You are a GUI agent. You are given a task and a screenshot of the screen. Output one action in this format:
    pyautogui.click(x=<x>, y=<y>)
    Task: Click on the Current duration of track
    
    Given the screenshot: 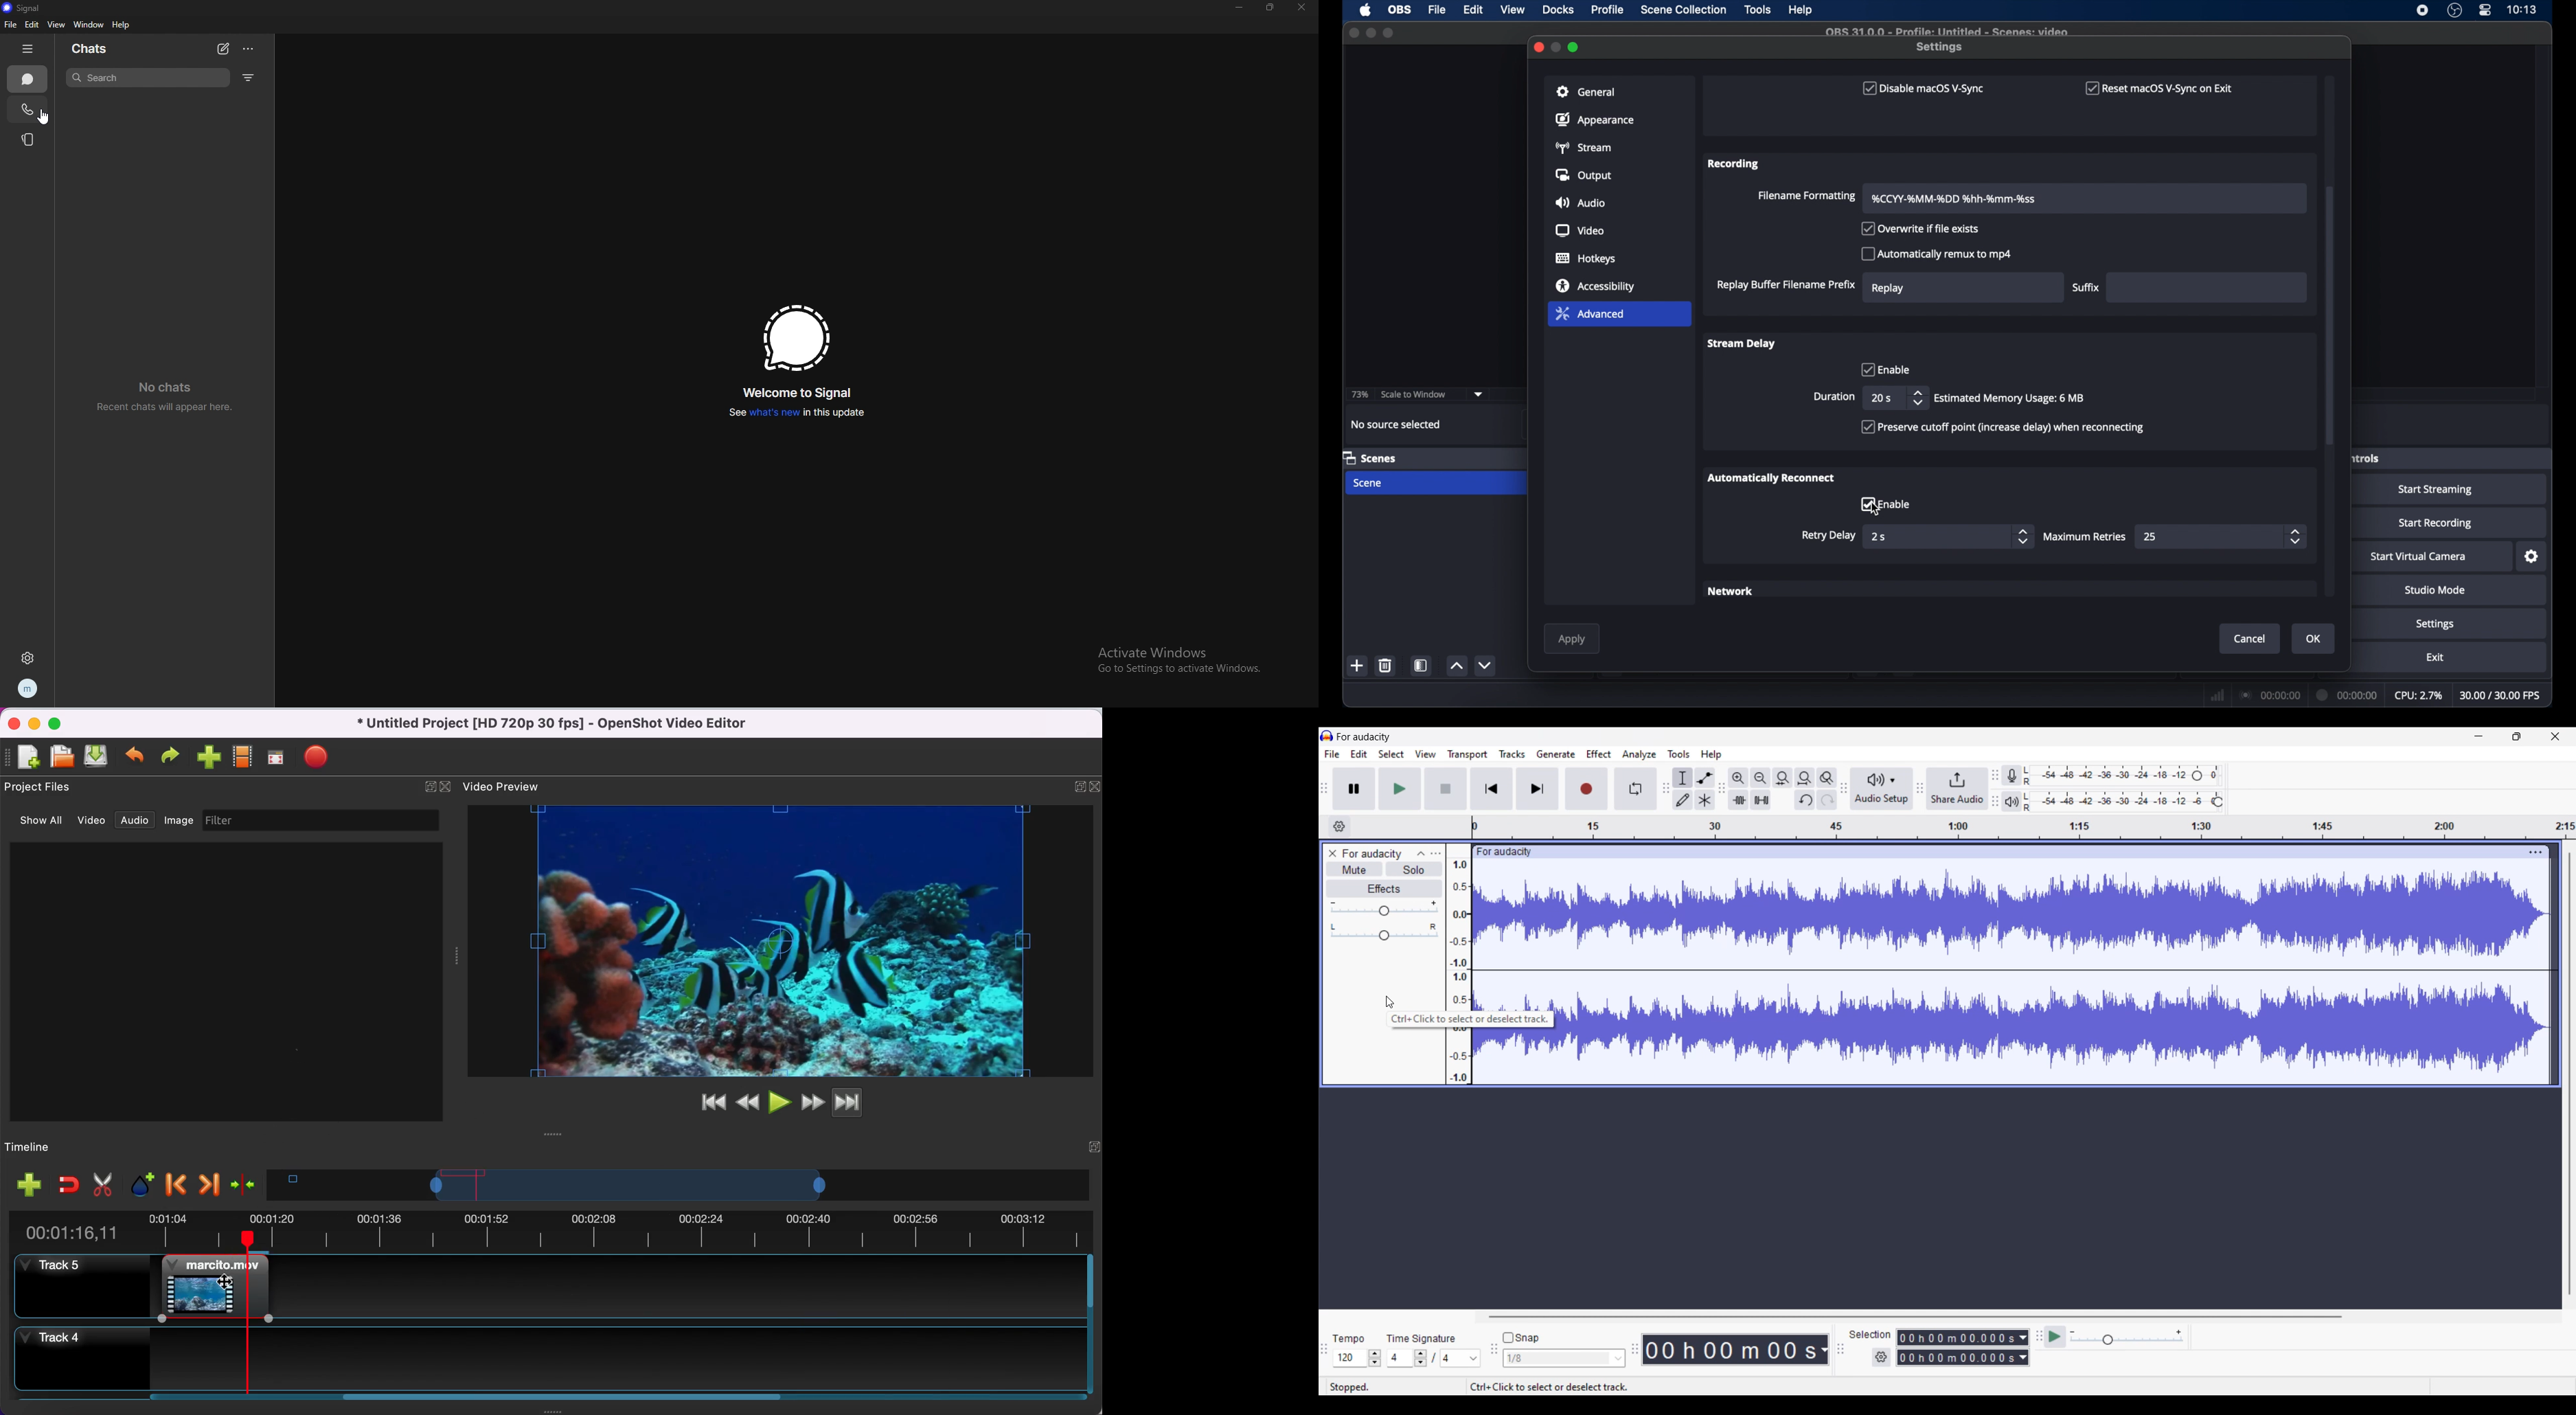 What is the action you would take?
    pyautogui.click(x=1729, y=1349)
    